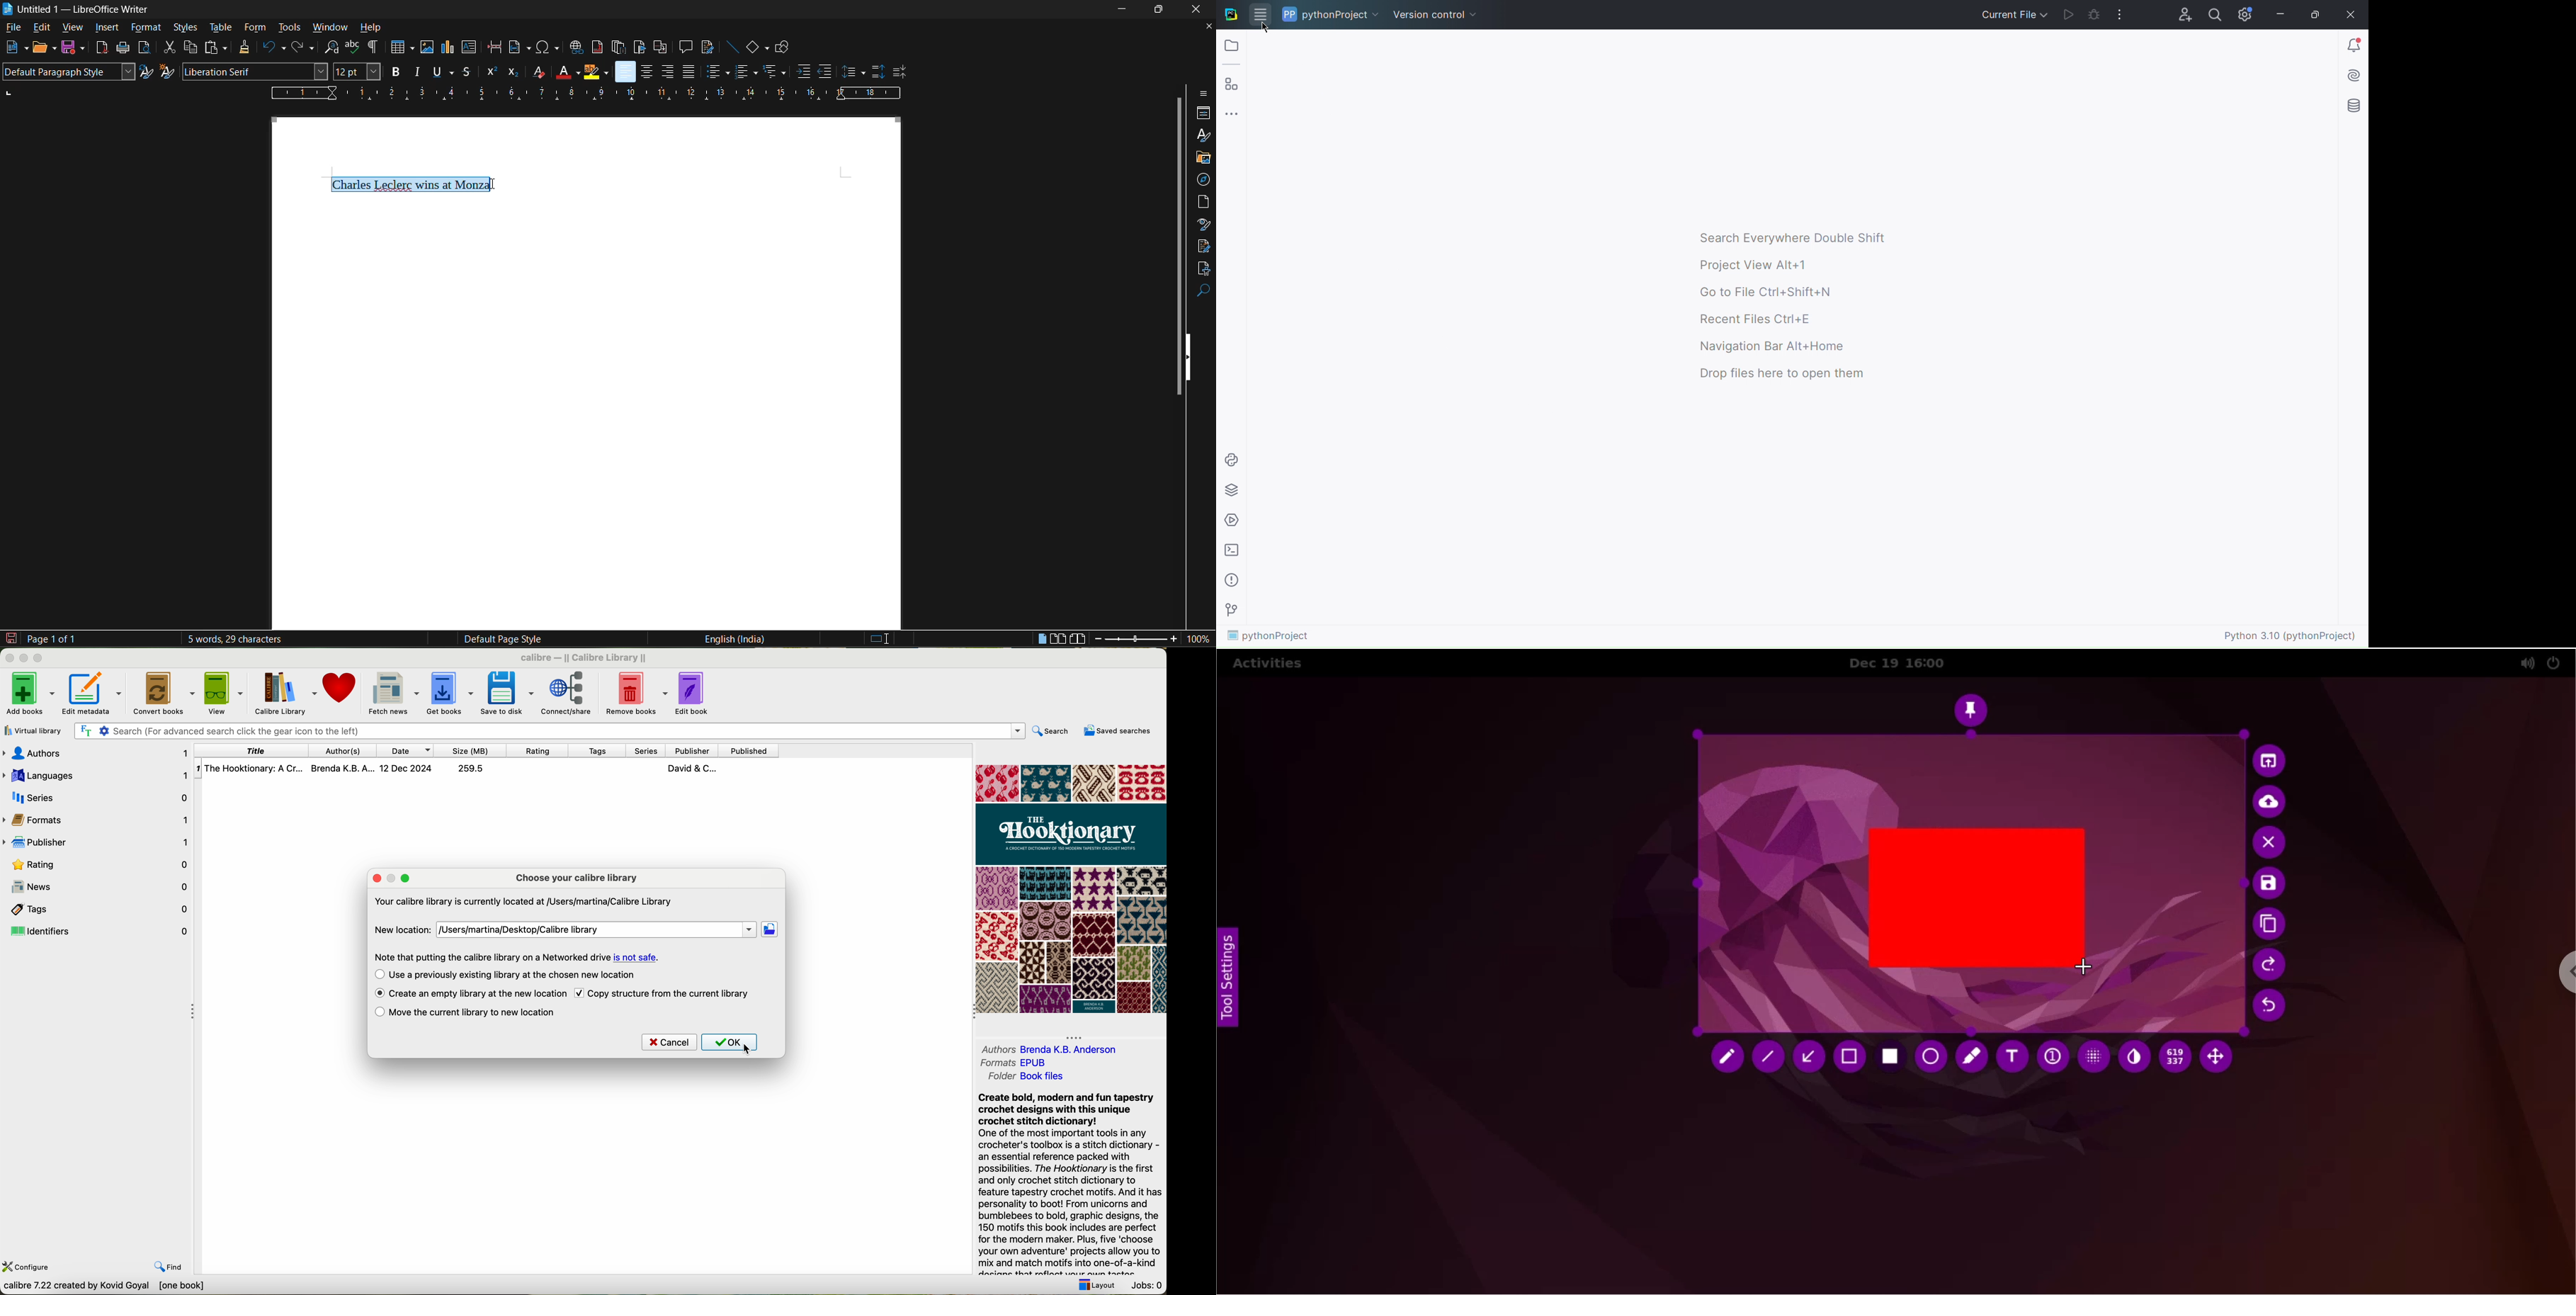  I want to click on increase indent, so click(802, 72).